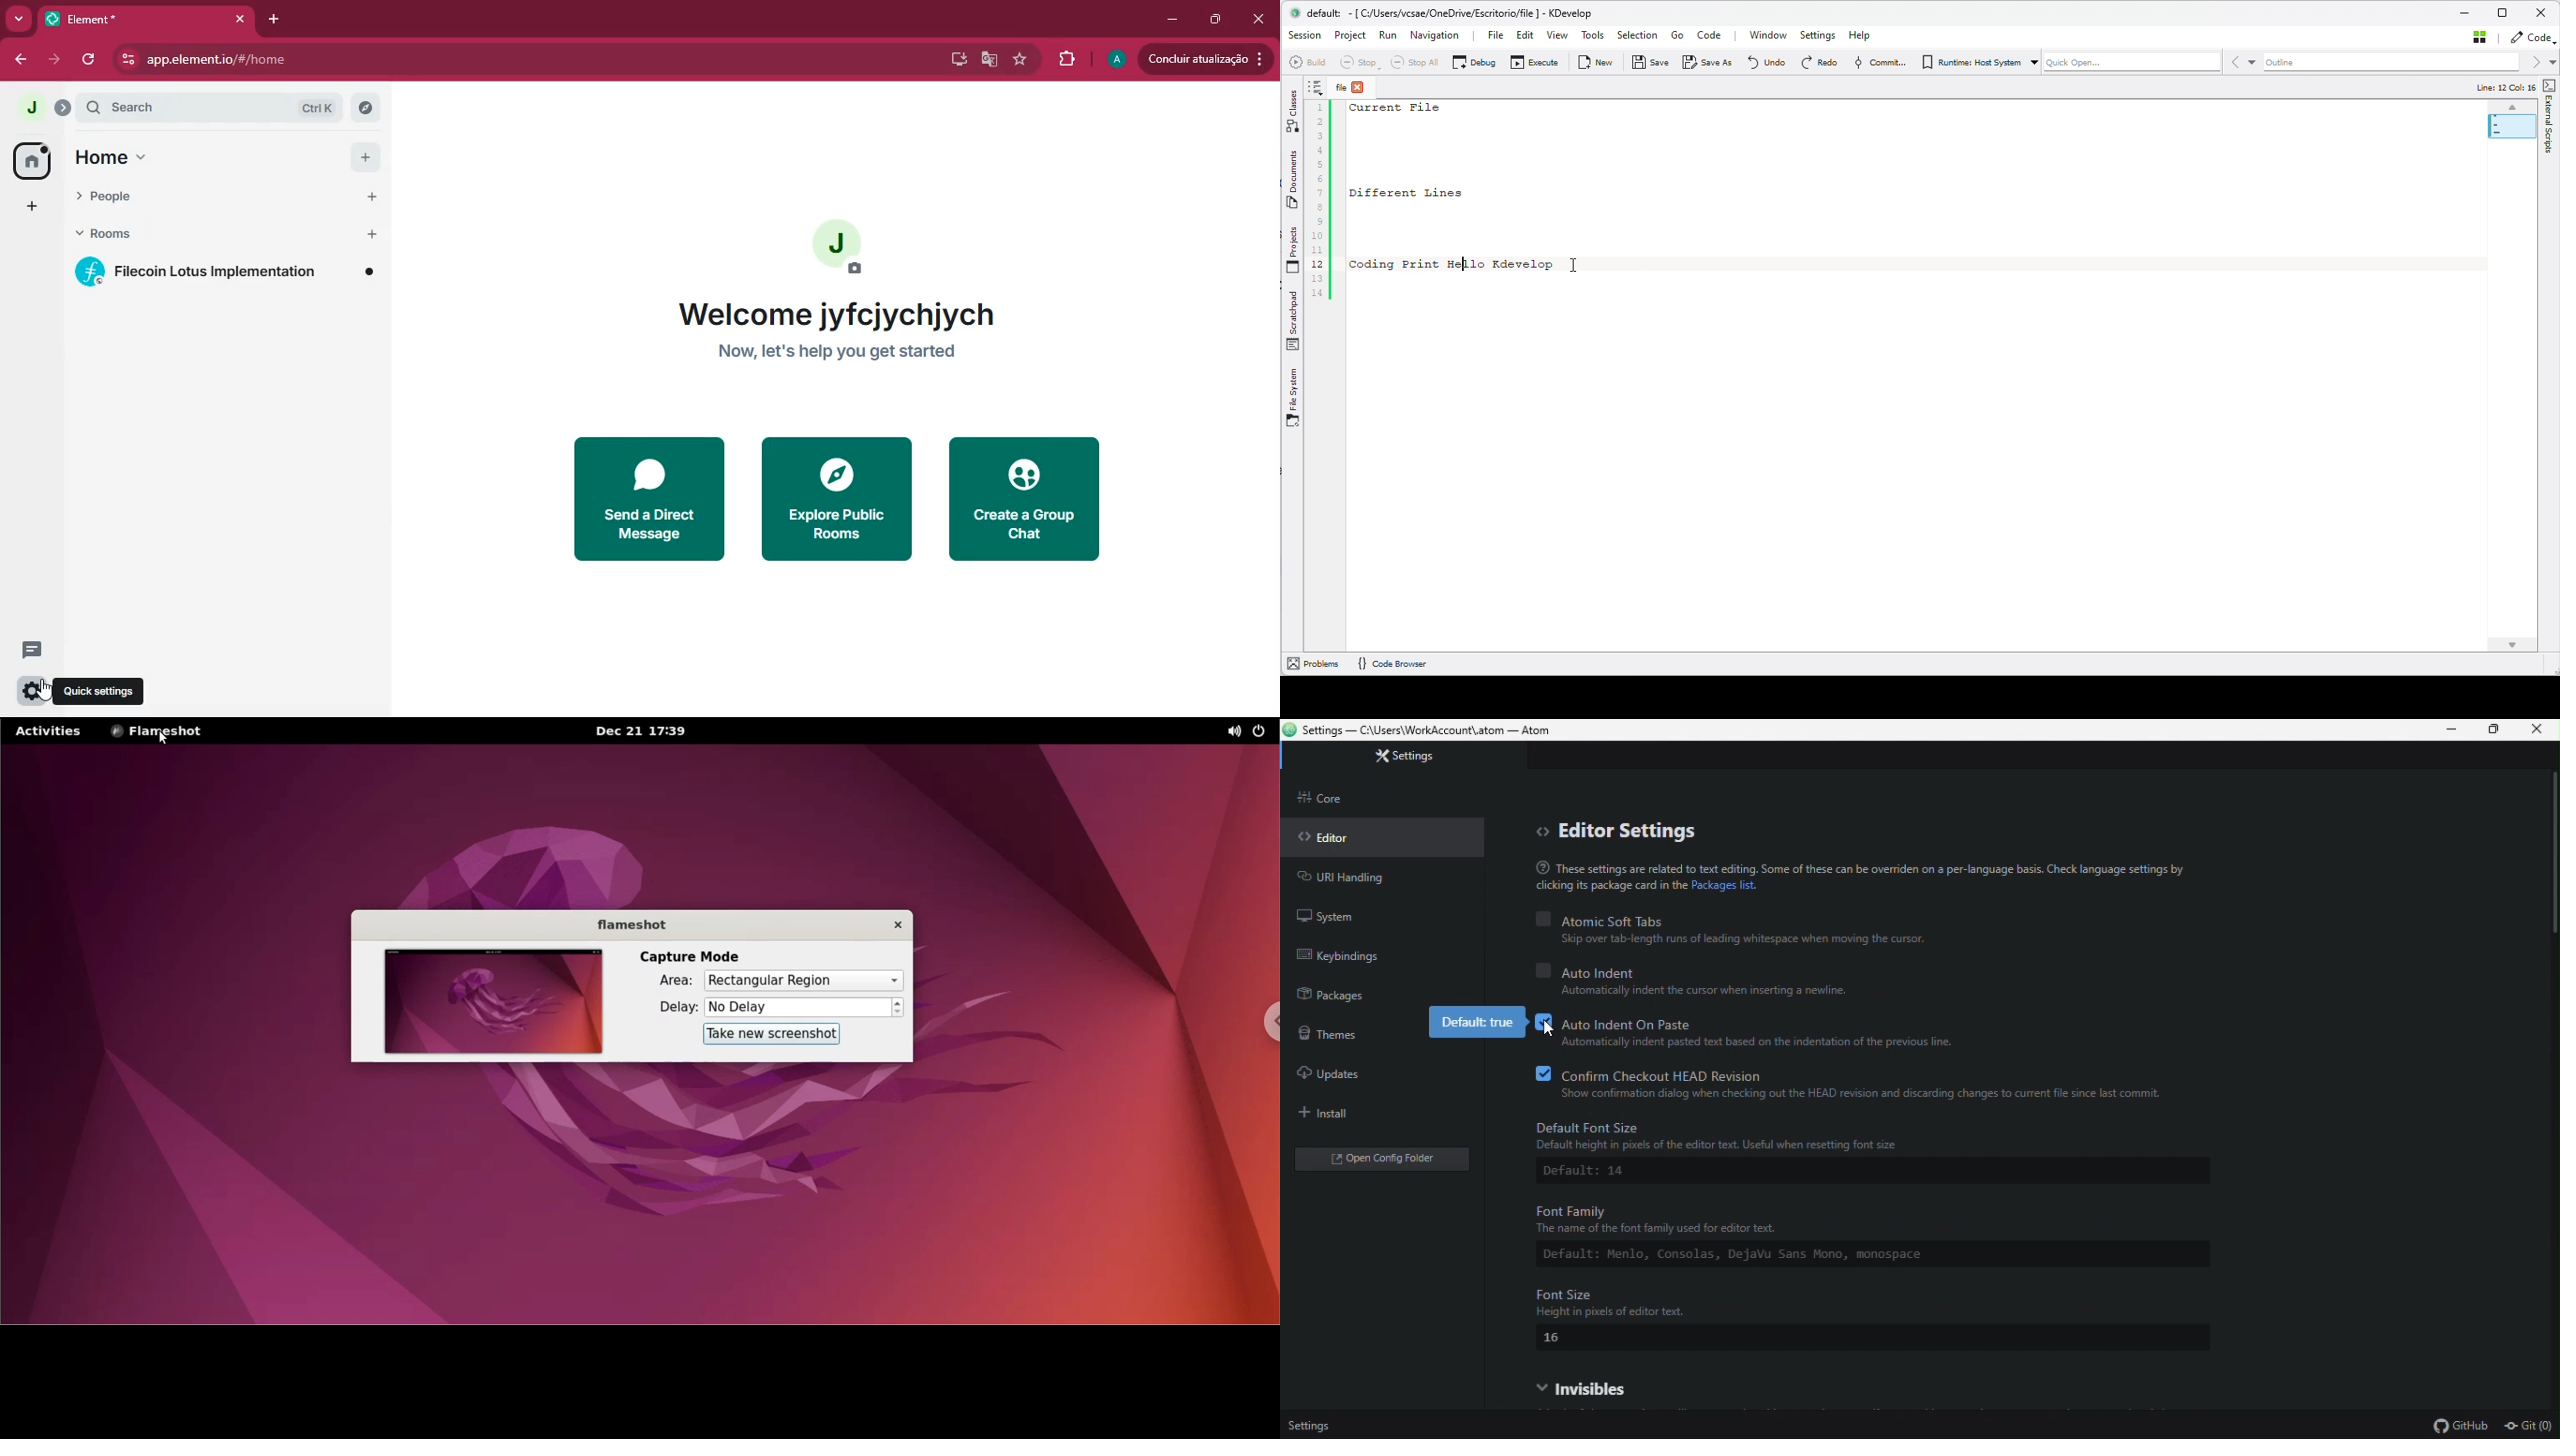 This screenshot has width=2576, height=1456. What do you see at coordinates (1258, 20) in the screenshot?
I see `close` at bounding box center [1258, 20].